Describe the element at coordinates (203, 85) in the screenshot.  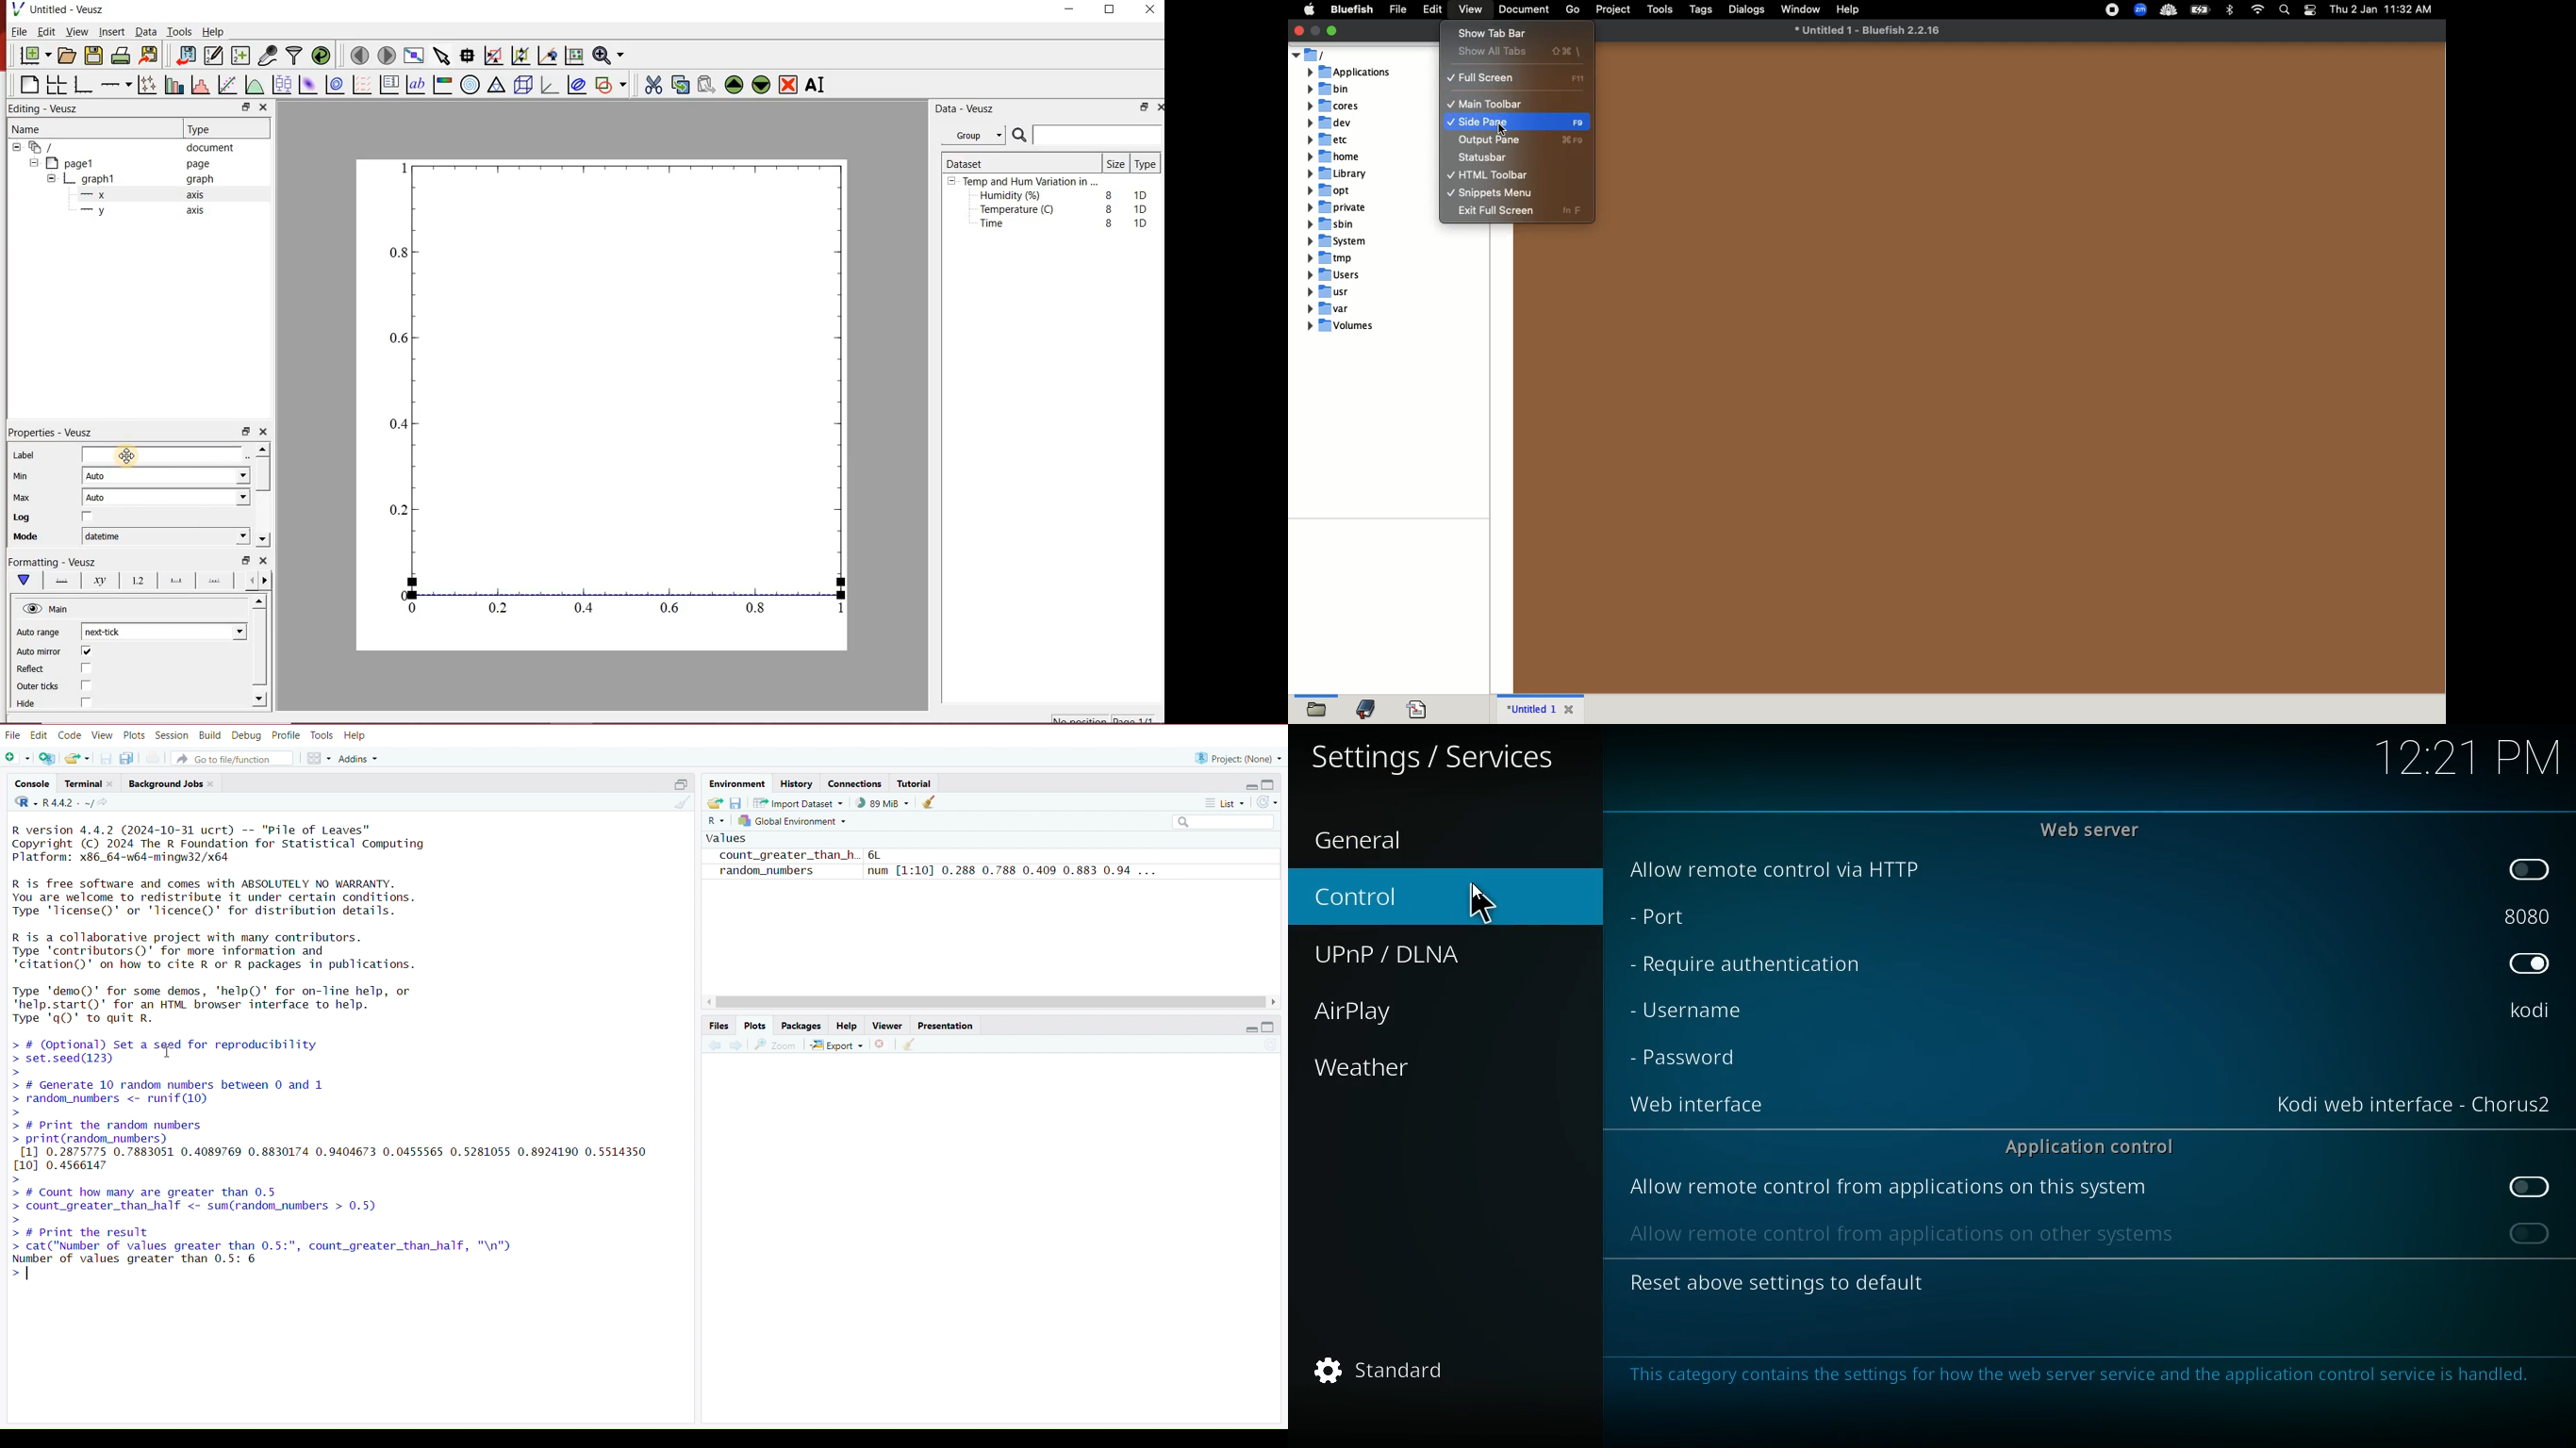
I see `histogram of a dataset` at that location.